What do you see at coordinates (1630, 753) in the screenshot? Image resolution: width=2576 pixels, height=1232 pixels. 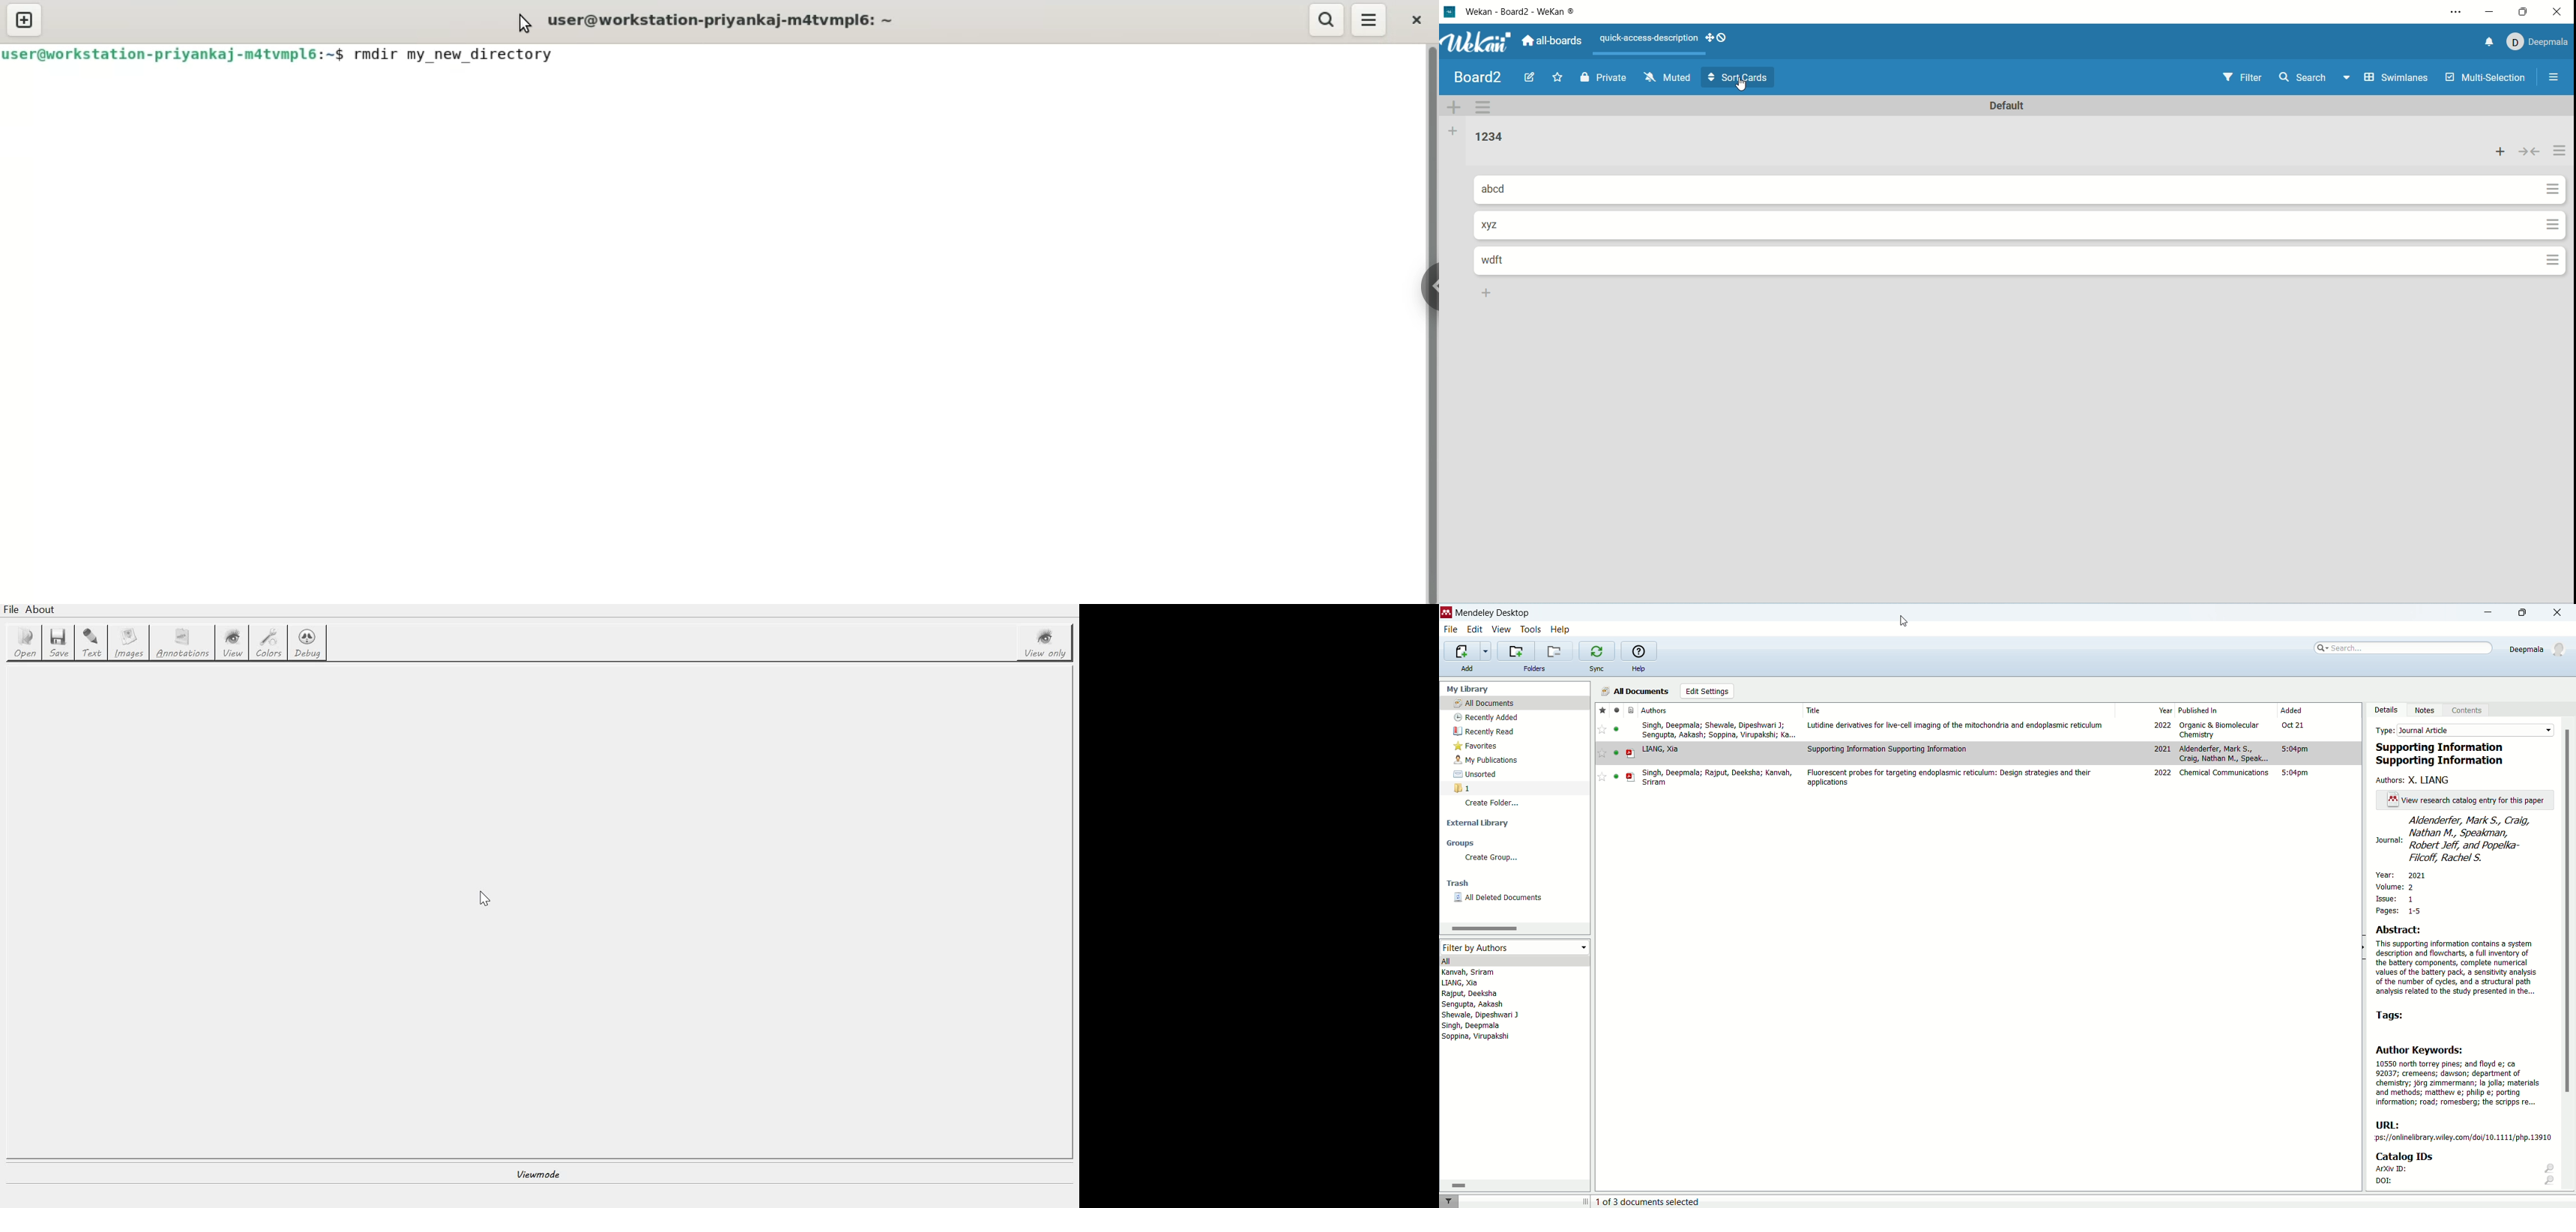 I see `PDF` at bounding box center [1630, 753].